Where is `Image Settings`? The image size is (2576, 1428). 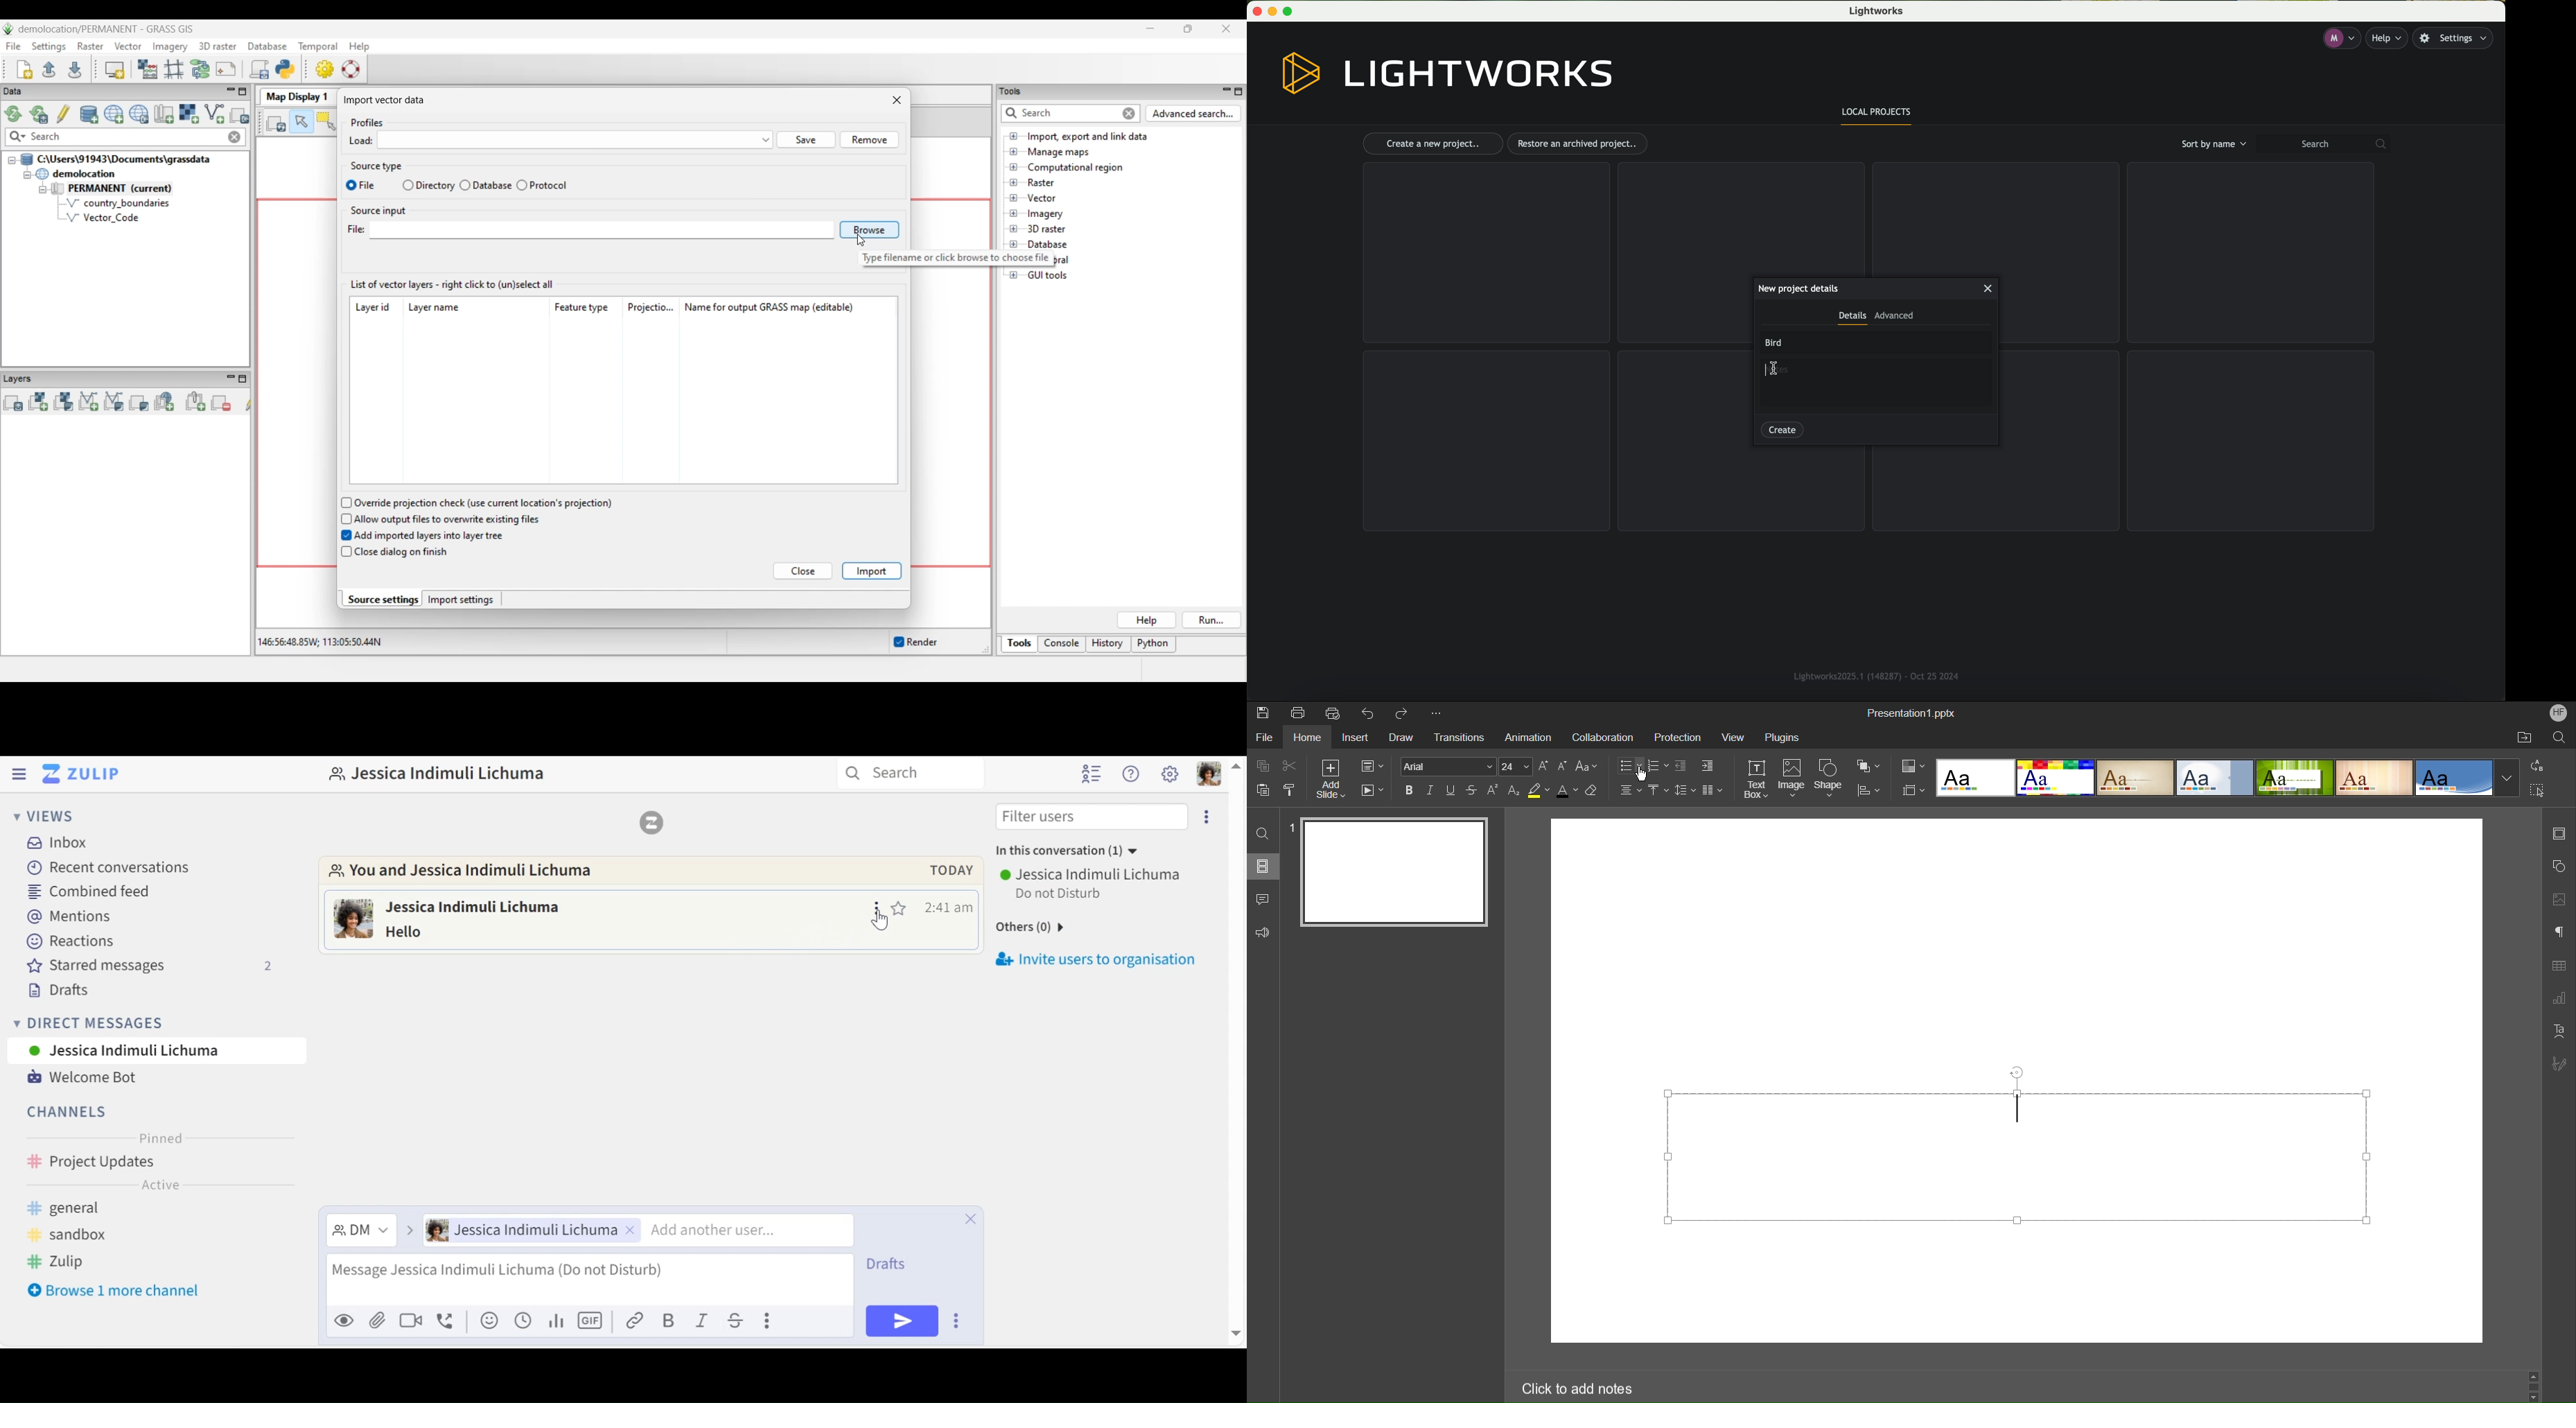
Image Settings is located at coordinates (2558, 900).